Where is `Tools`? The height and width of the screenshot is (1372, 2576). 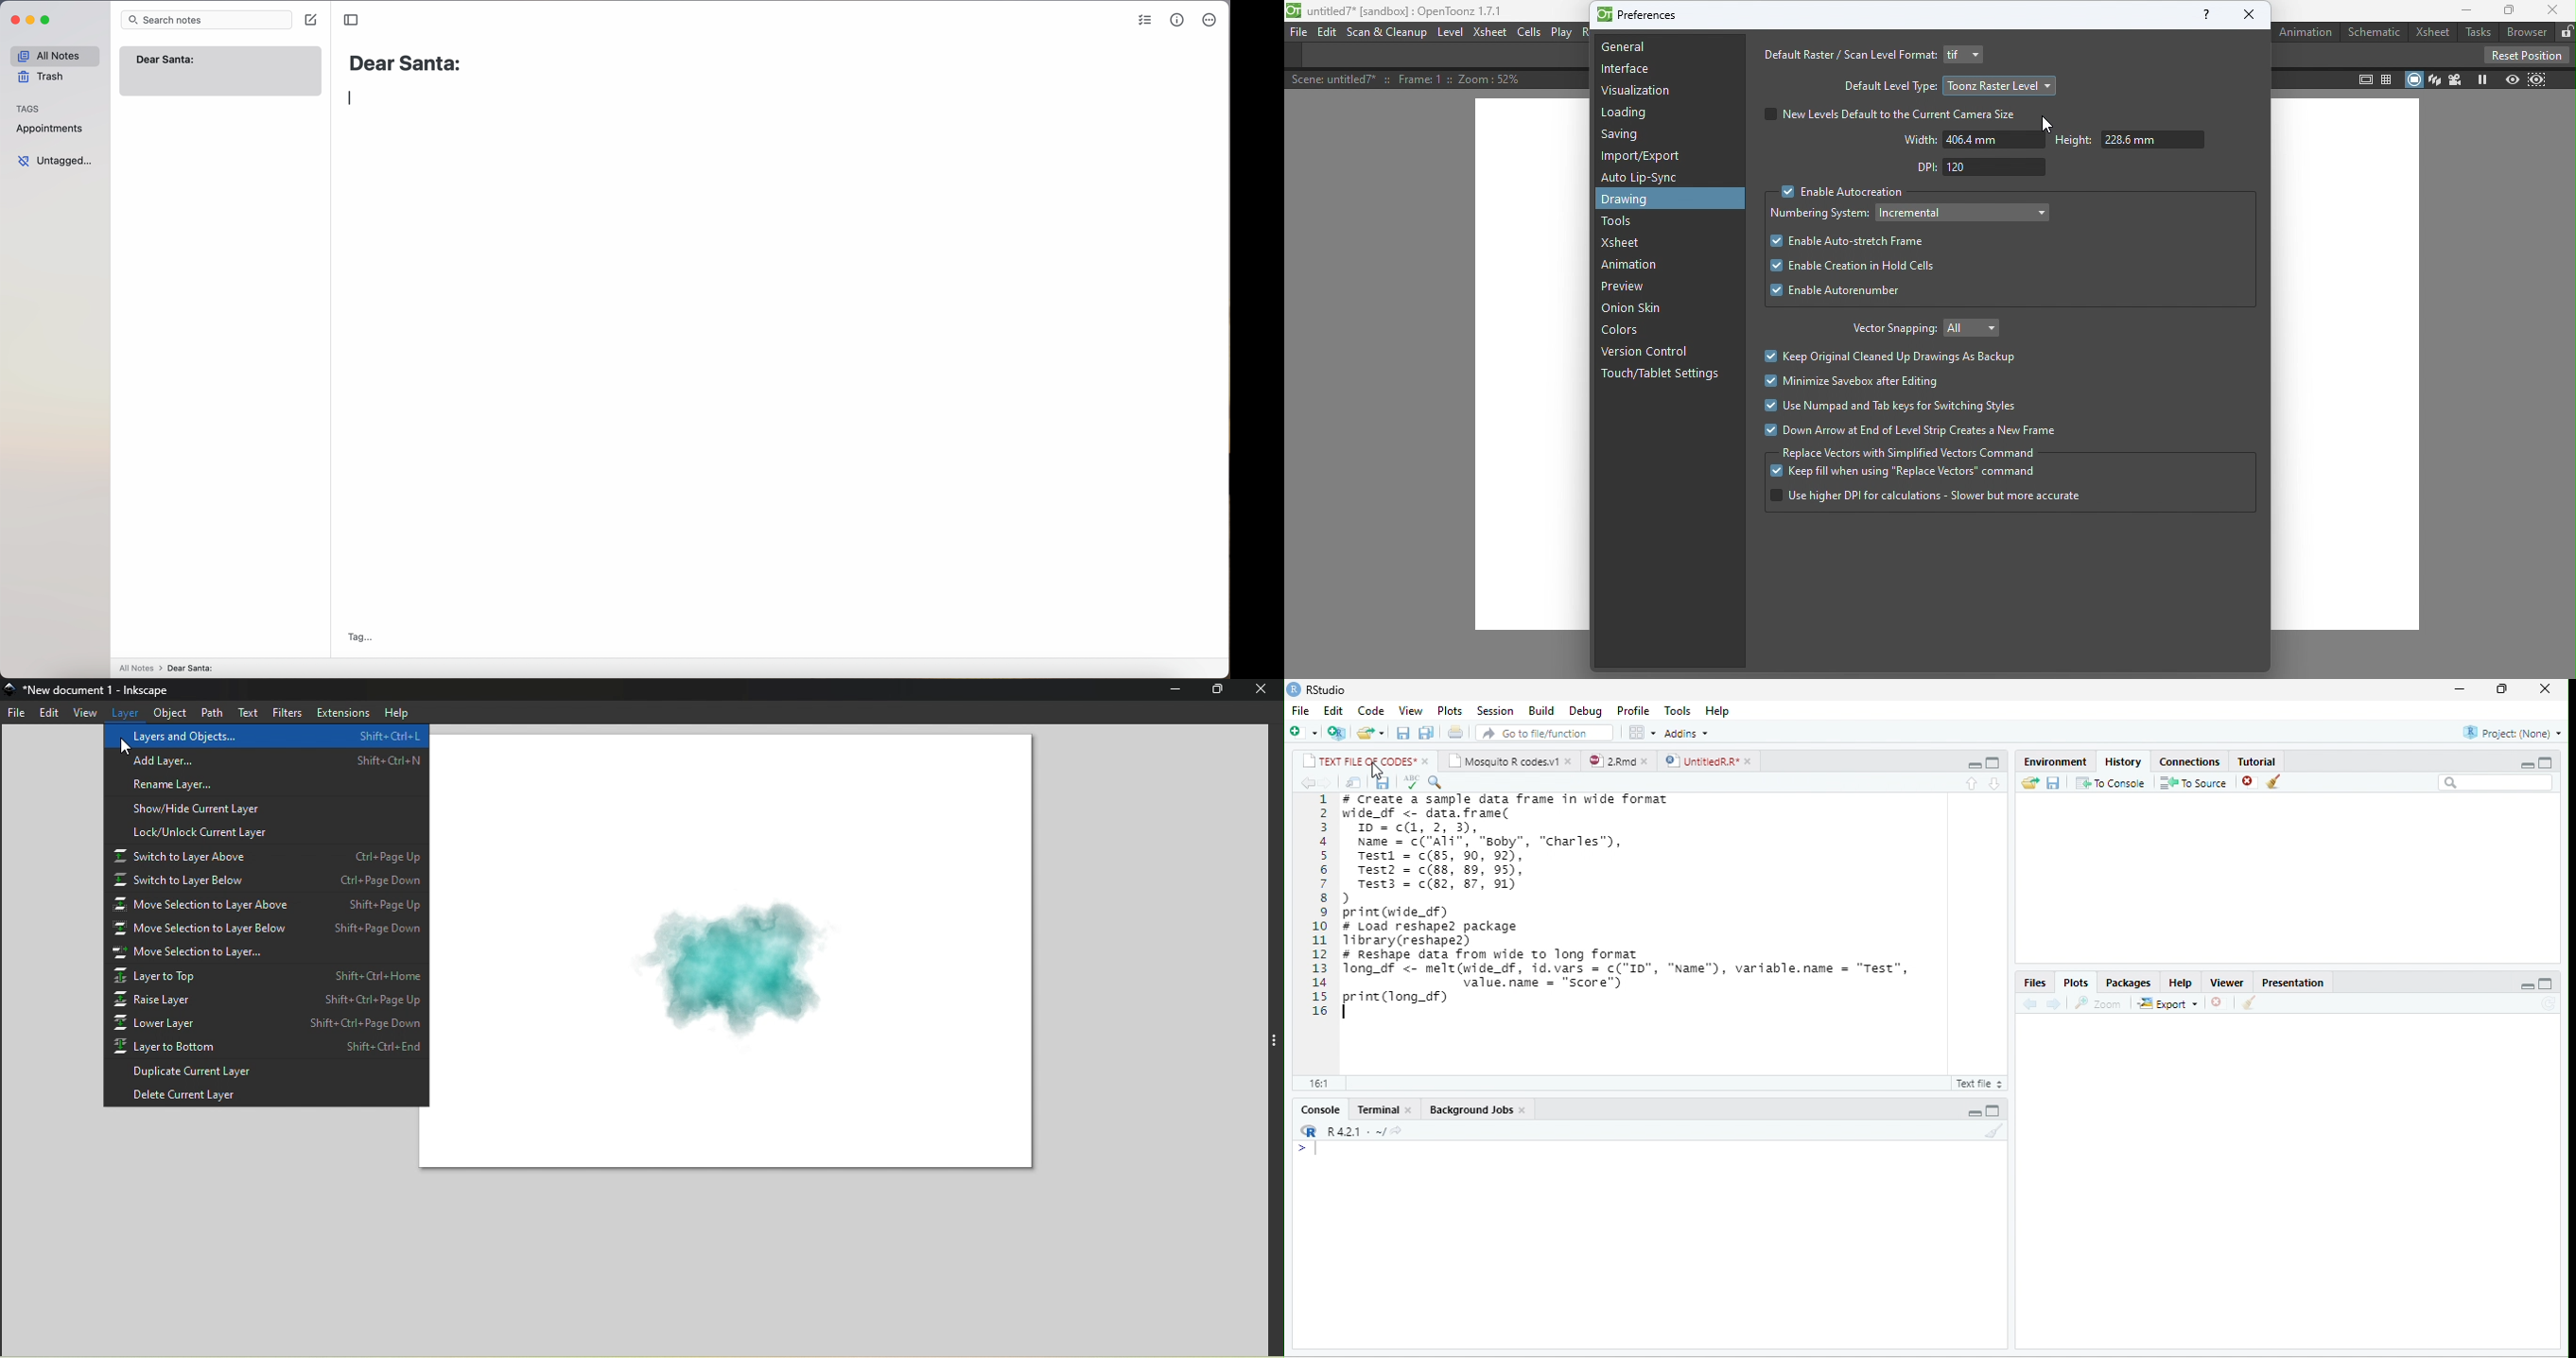
Tools is located at coordinates (1678, 712).